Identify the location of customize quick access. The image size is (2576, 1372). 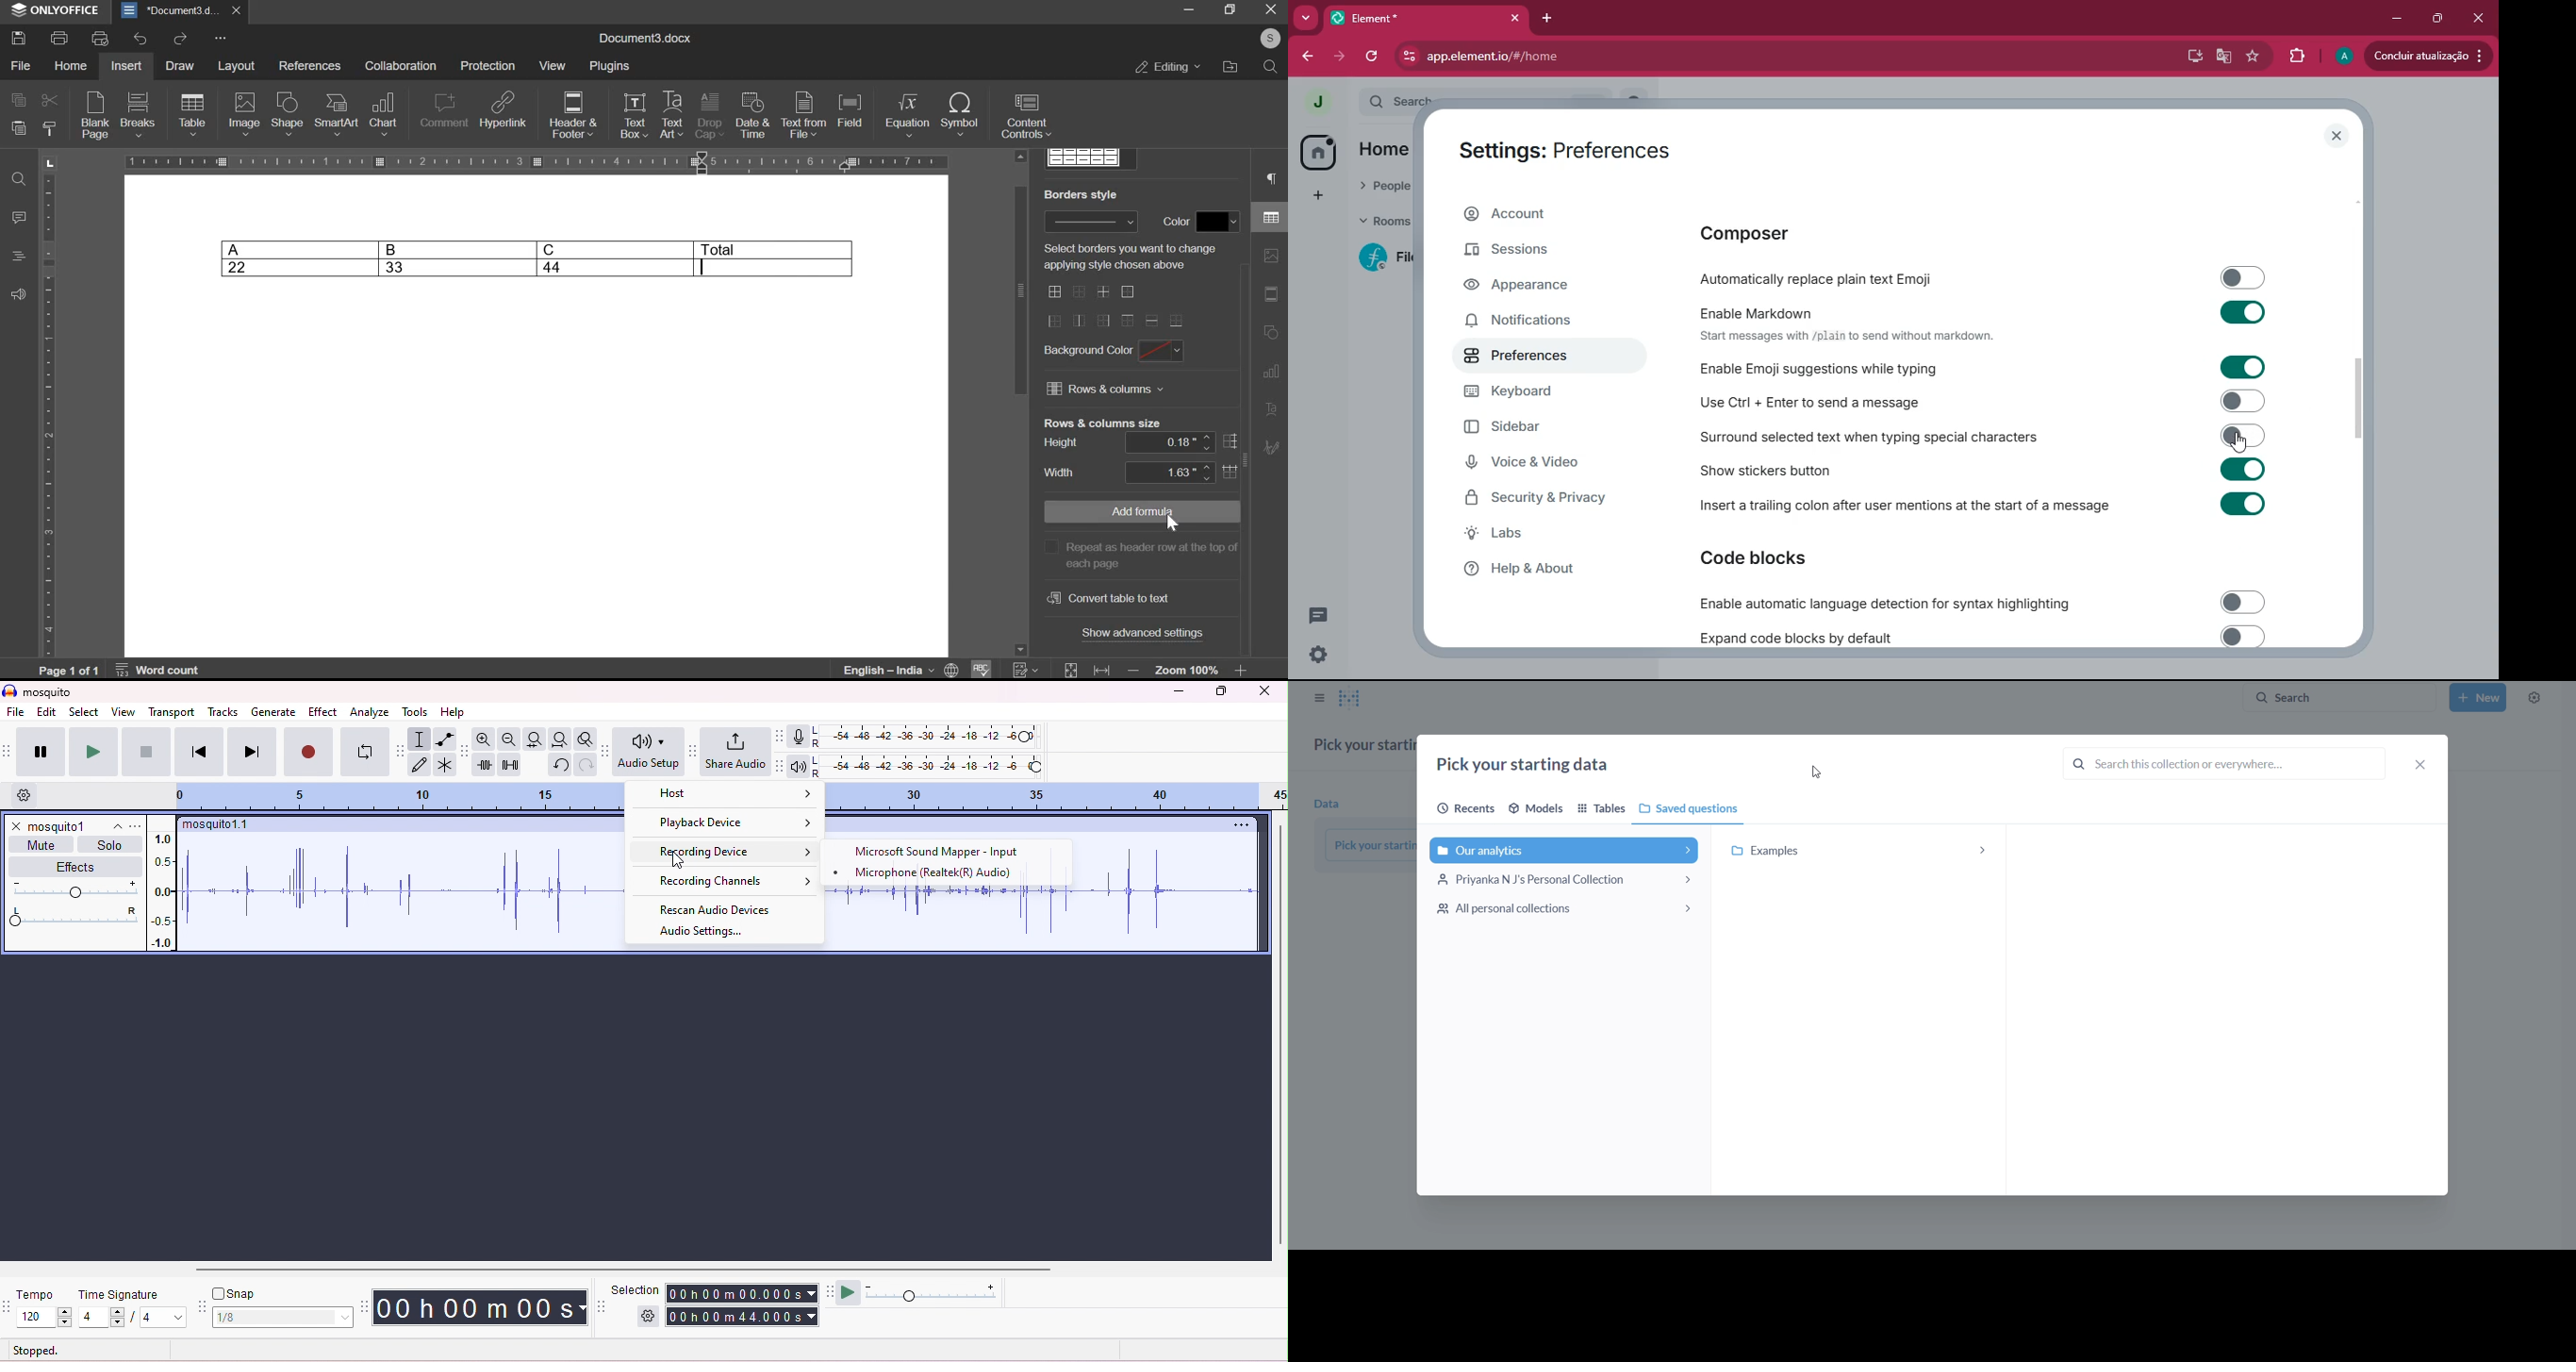
(219, 38).